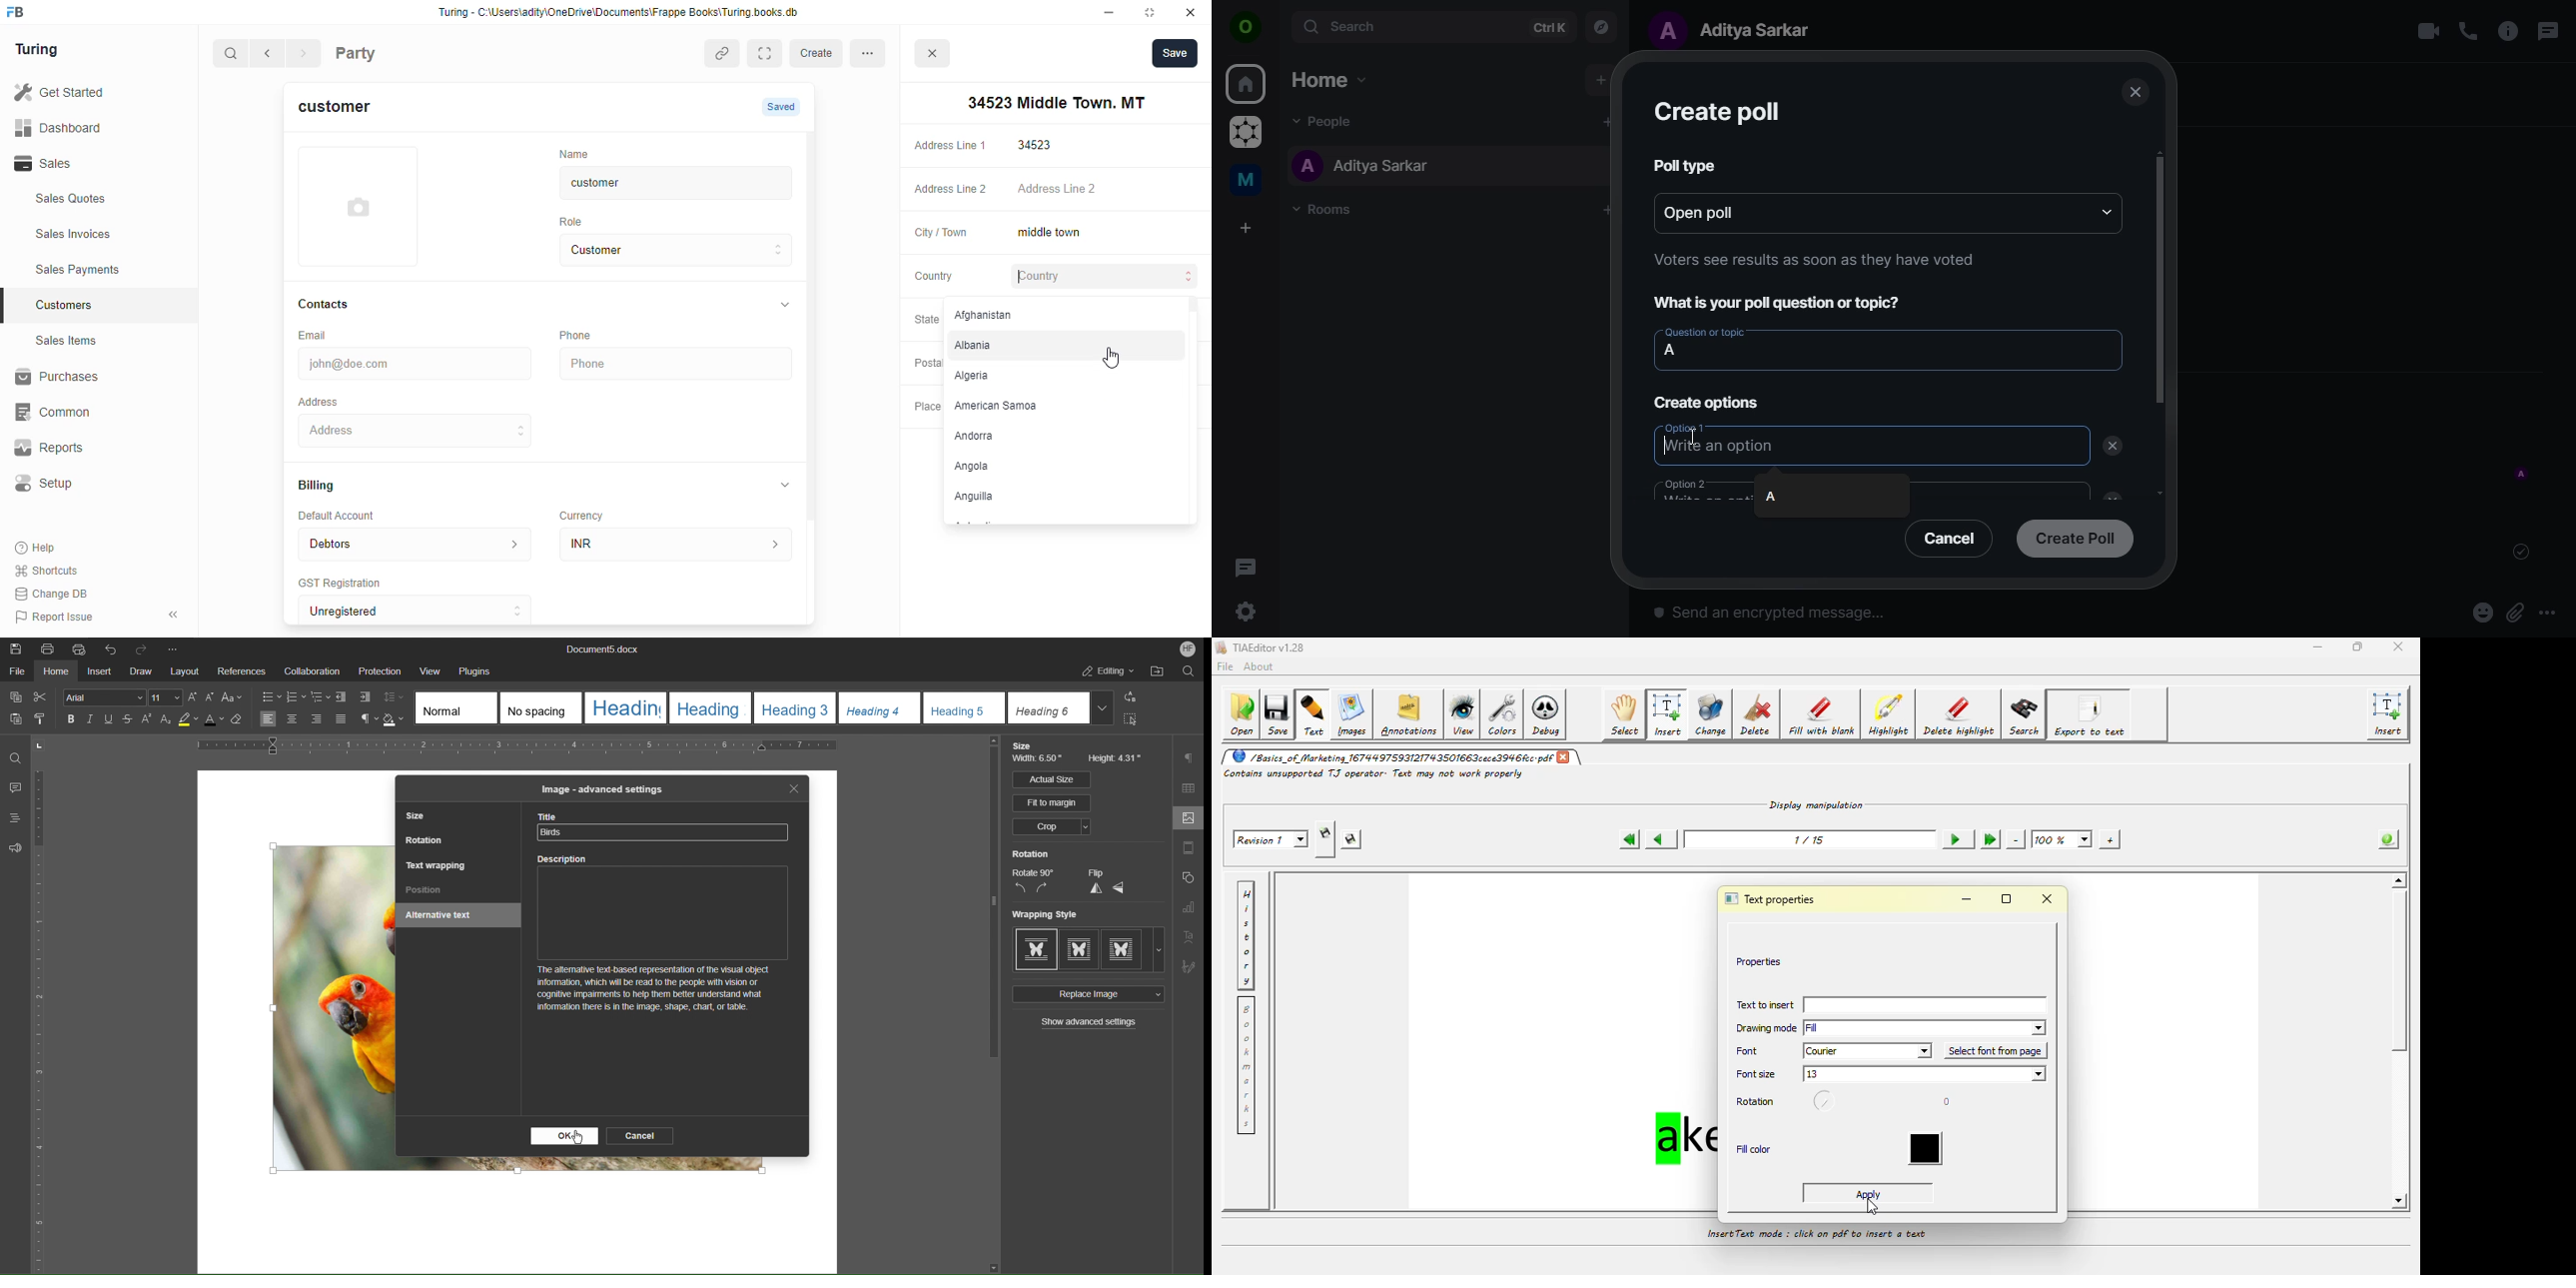  Describe the element at coordinates (55, 593) in the screenshot. I see `Change DB` at that location.